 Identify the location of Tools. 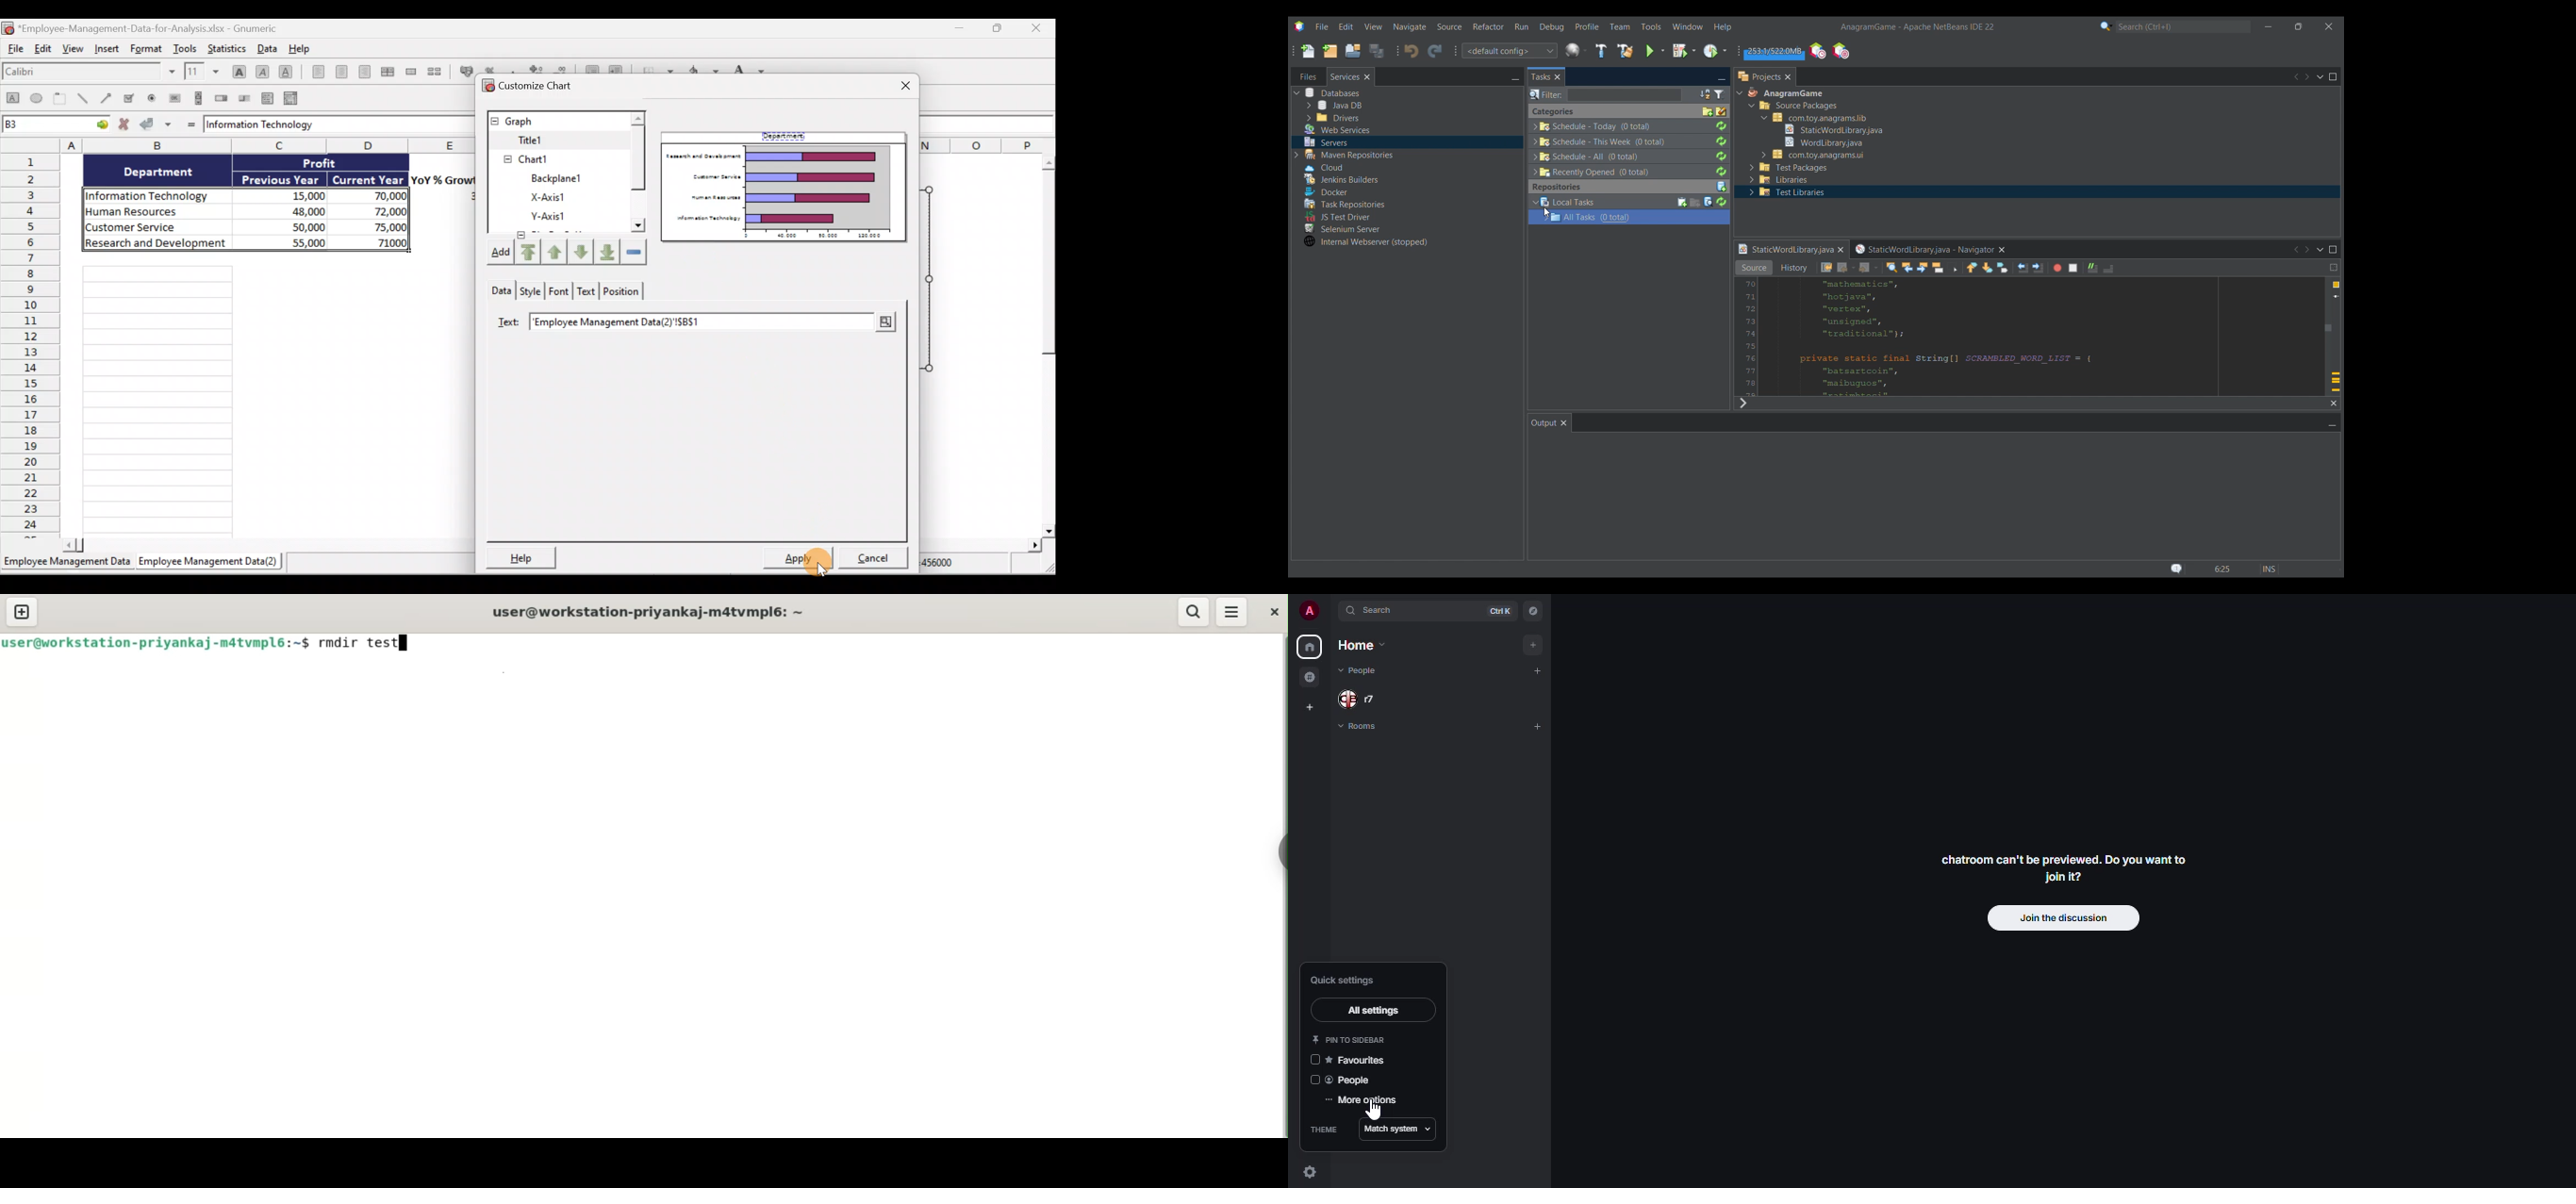
(188, 47).